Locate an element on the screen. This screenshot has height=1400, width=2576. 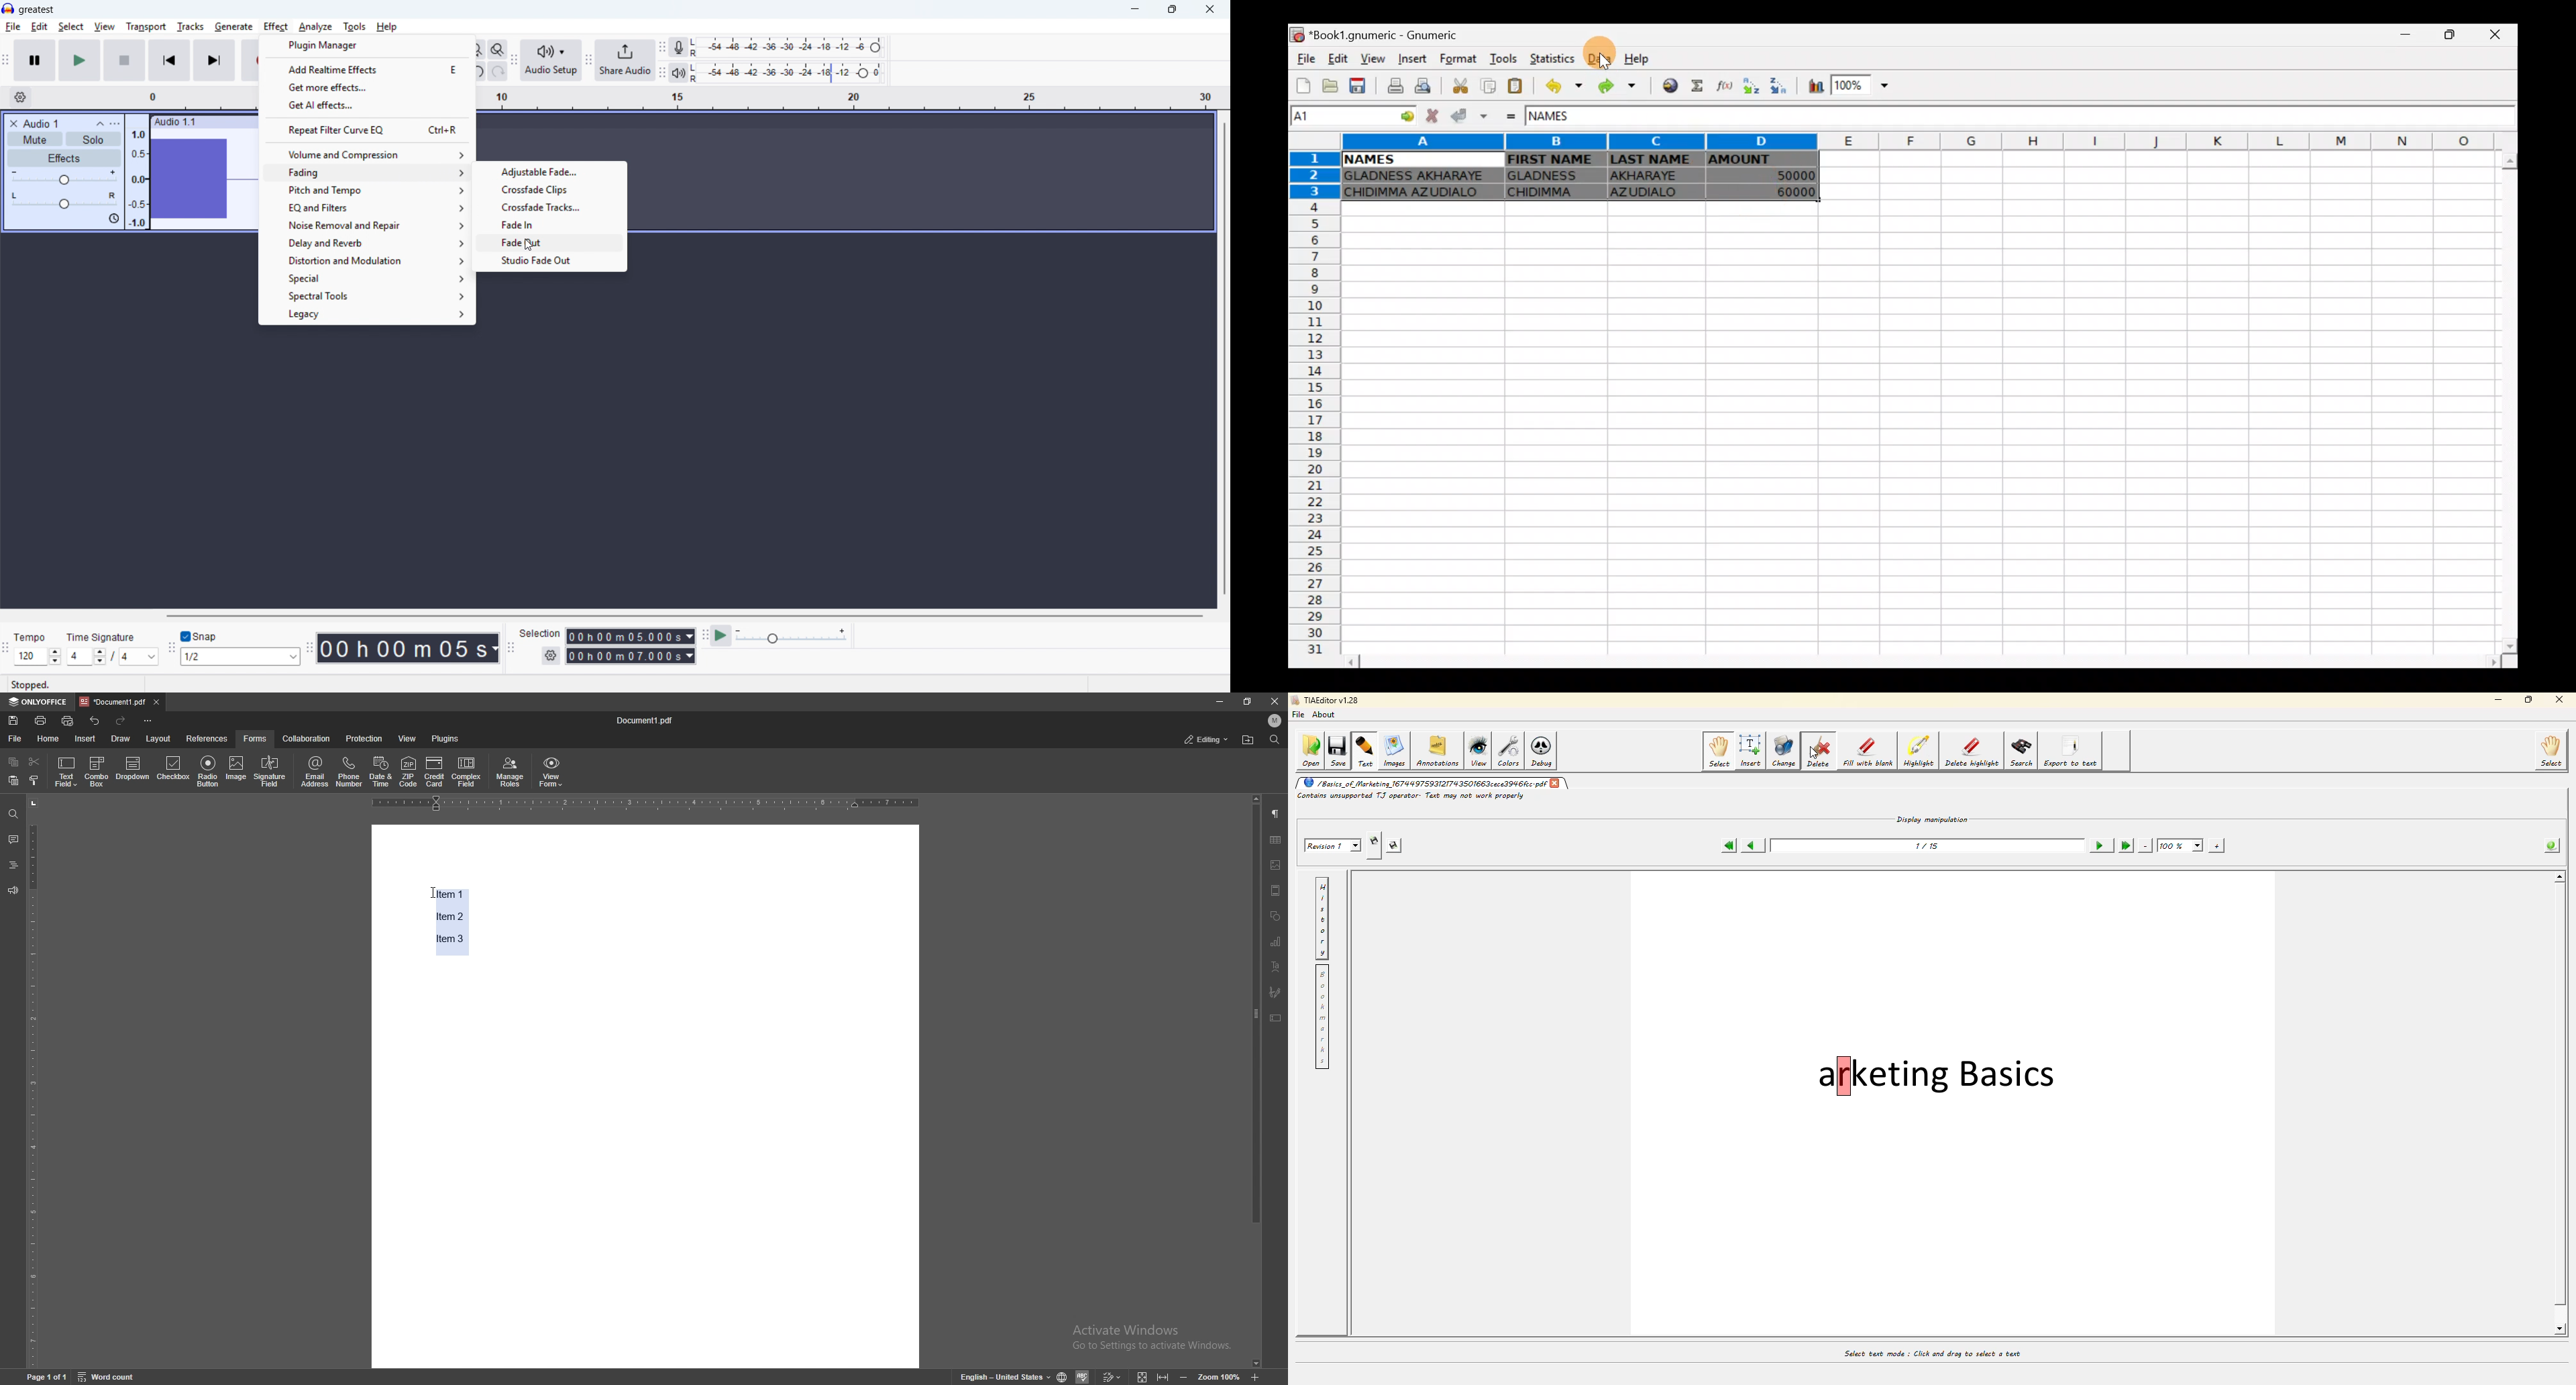
Mute  is located at coordinates (35, 138).